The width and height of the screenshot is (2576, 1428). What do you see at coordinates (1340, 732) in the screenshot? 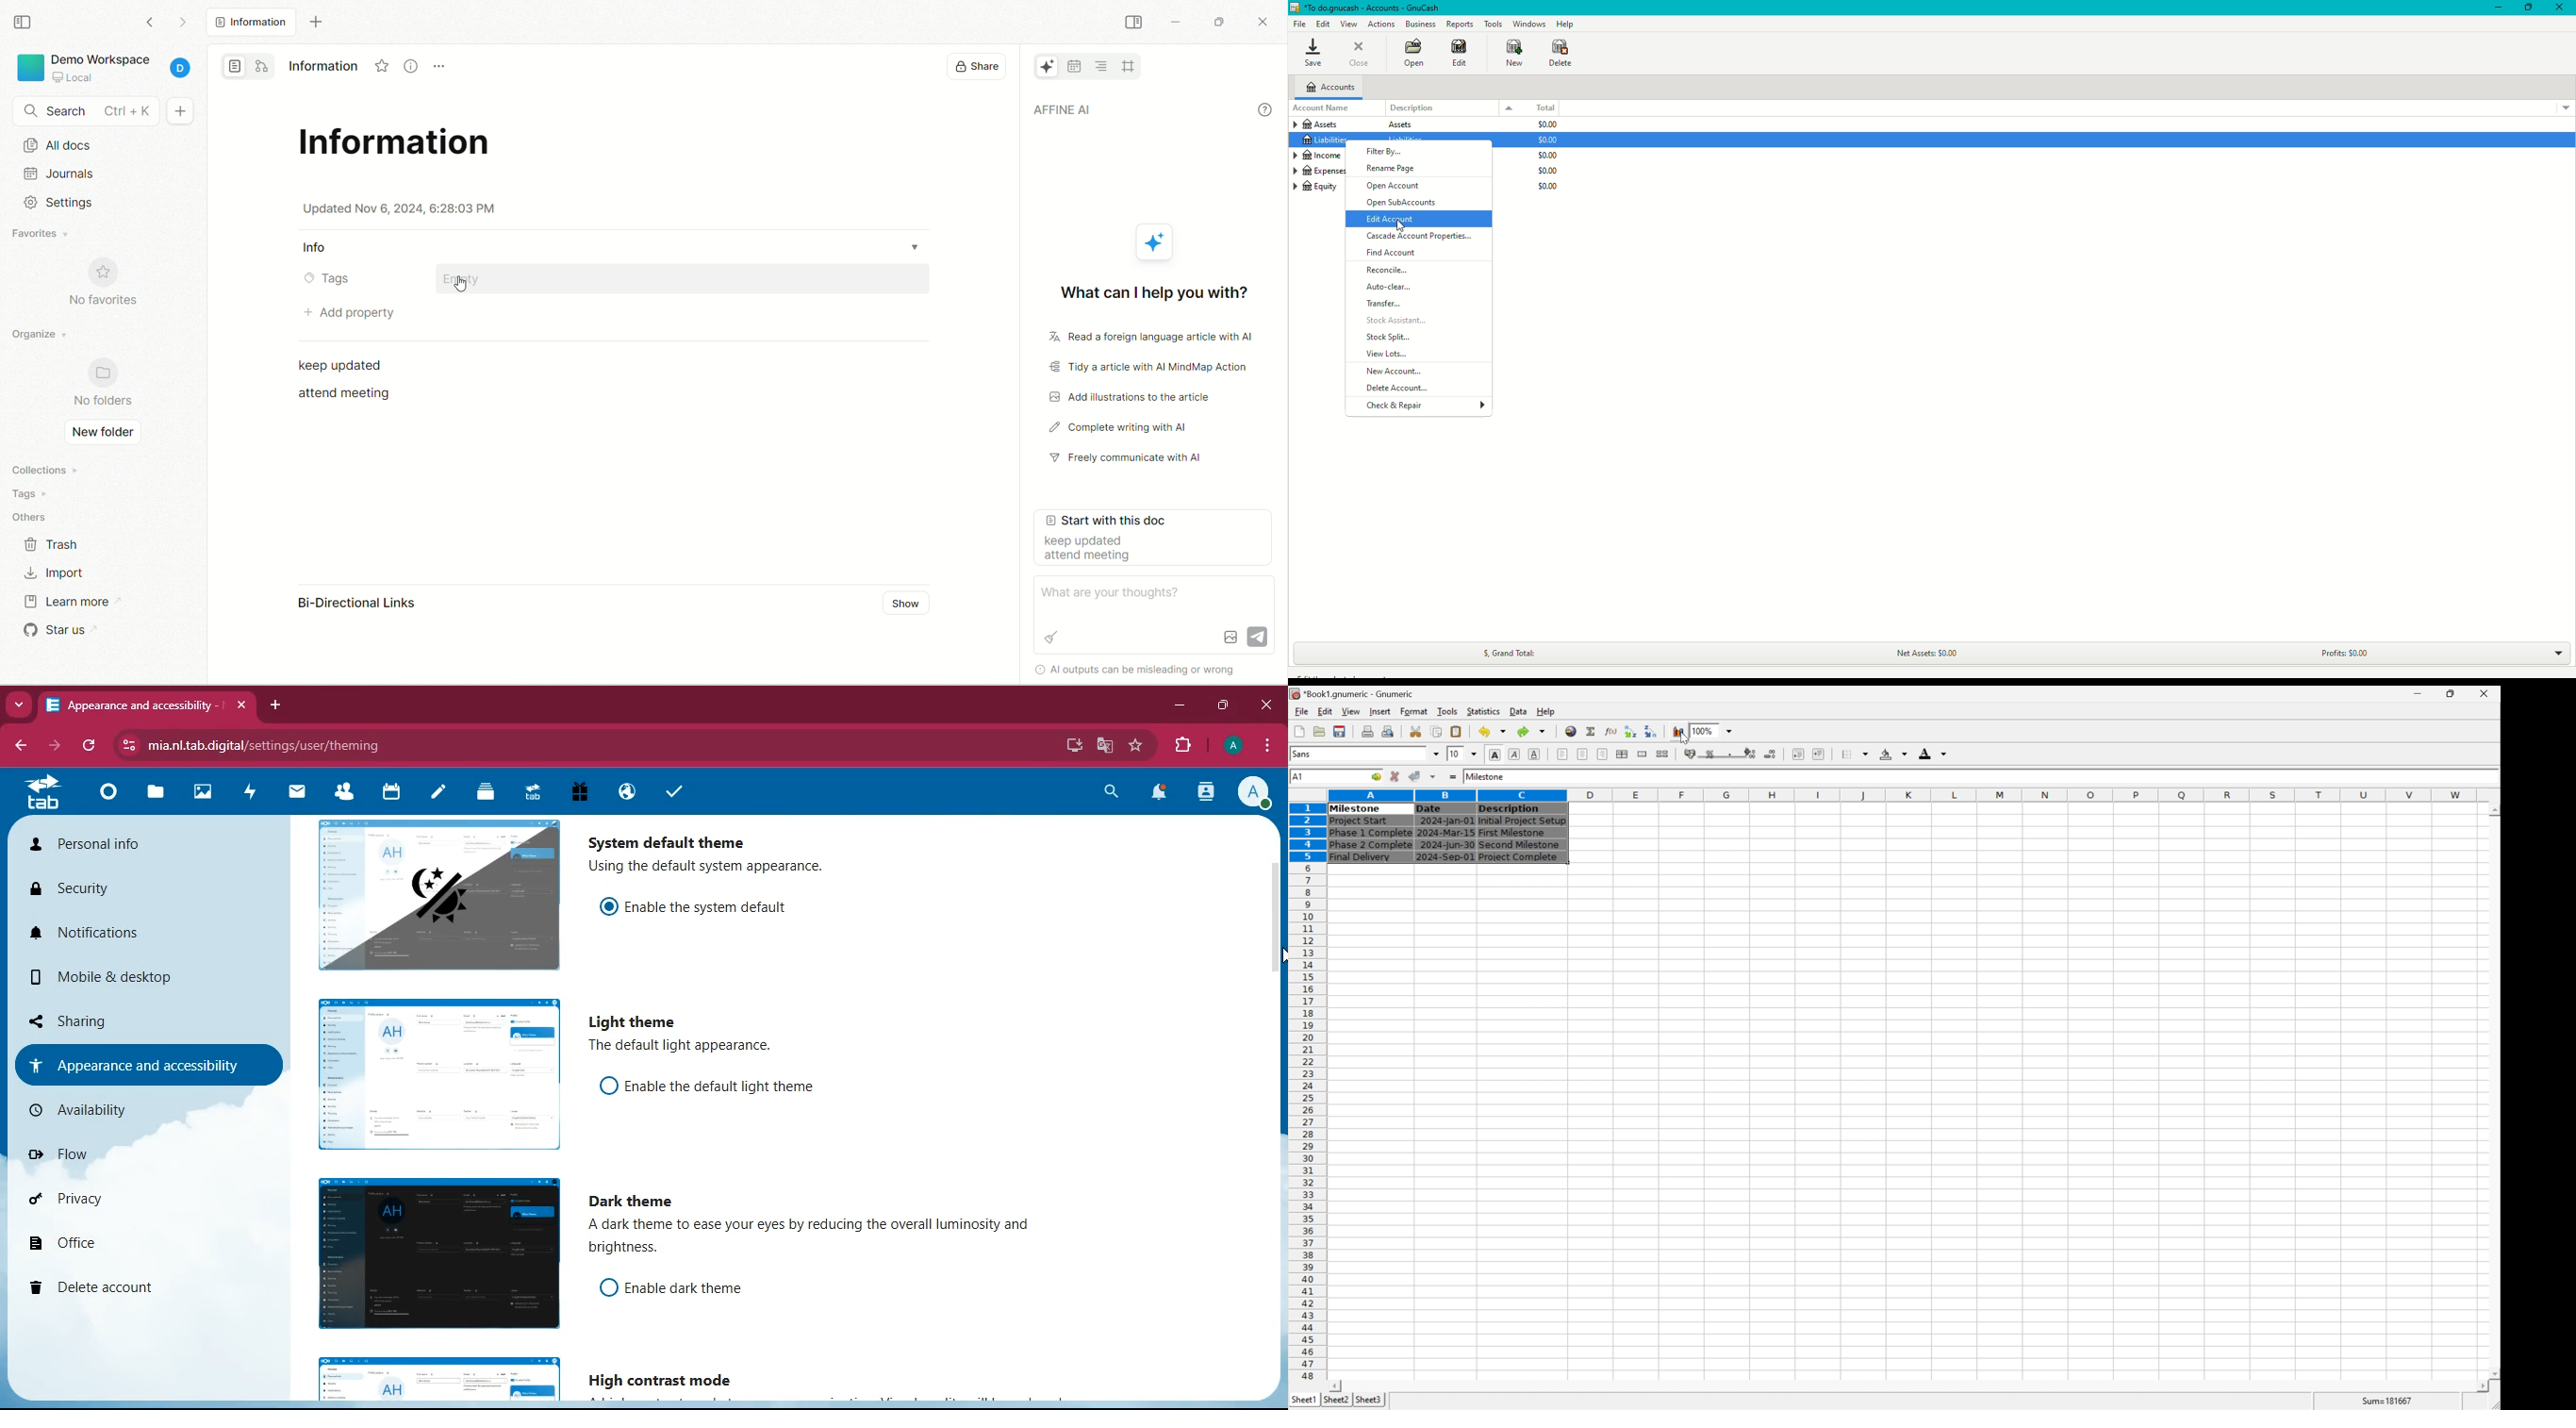
I see `save current workbook` at bounding box center [1340, 732].